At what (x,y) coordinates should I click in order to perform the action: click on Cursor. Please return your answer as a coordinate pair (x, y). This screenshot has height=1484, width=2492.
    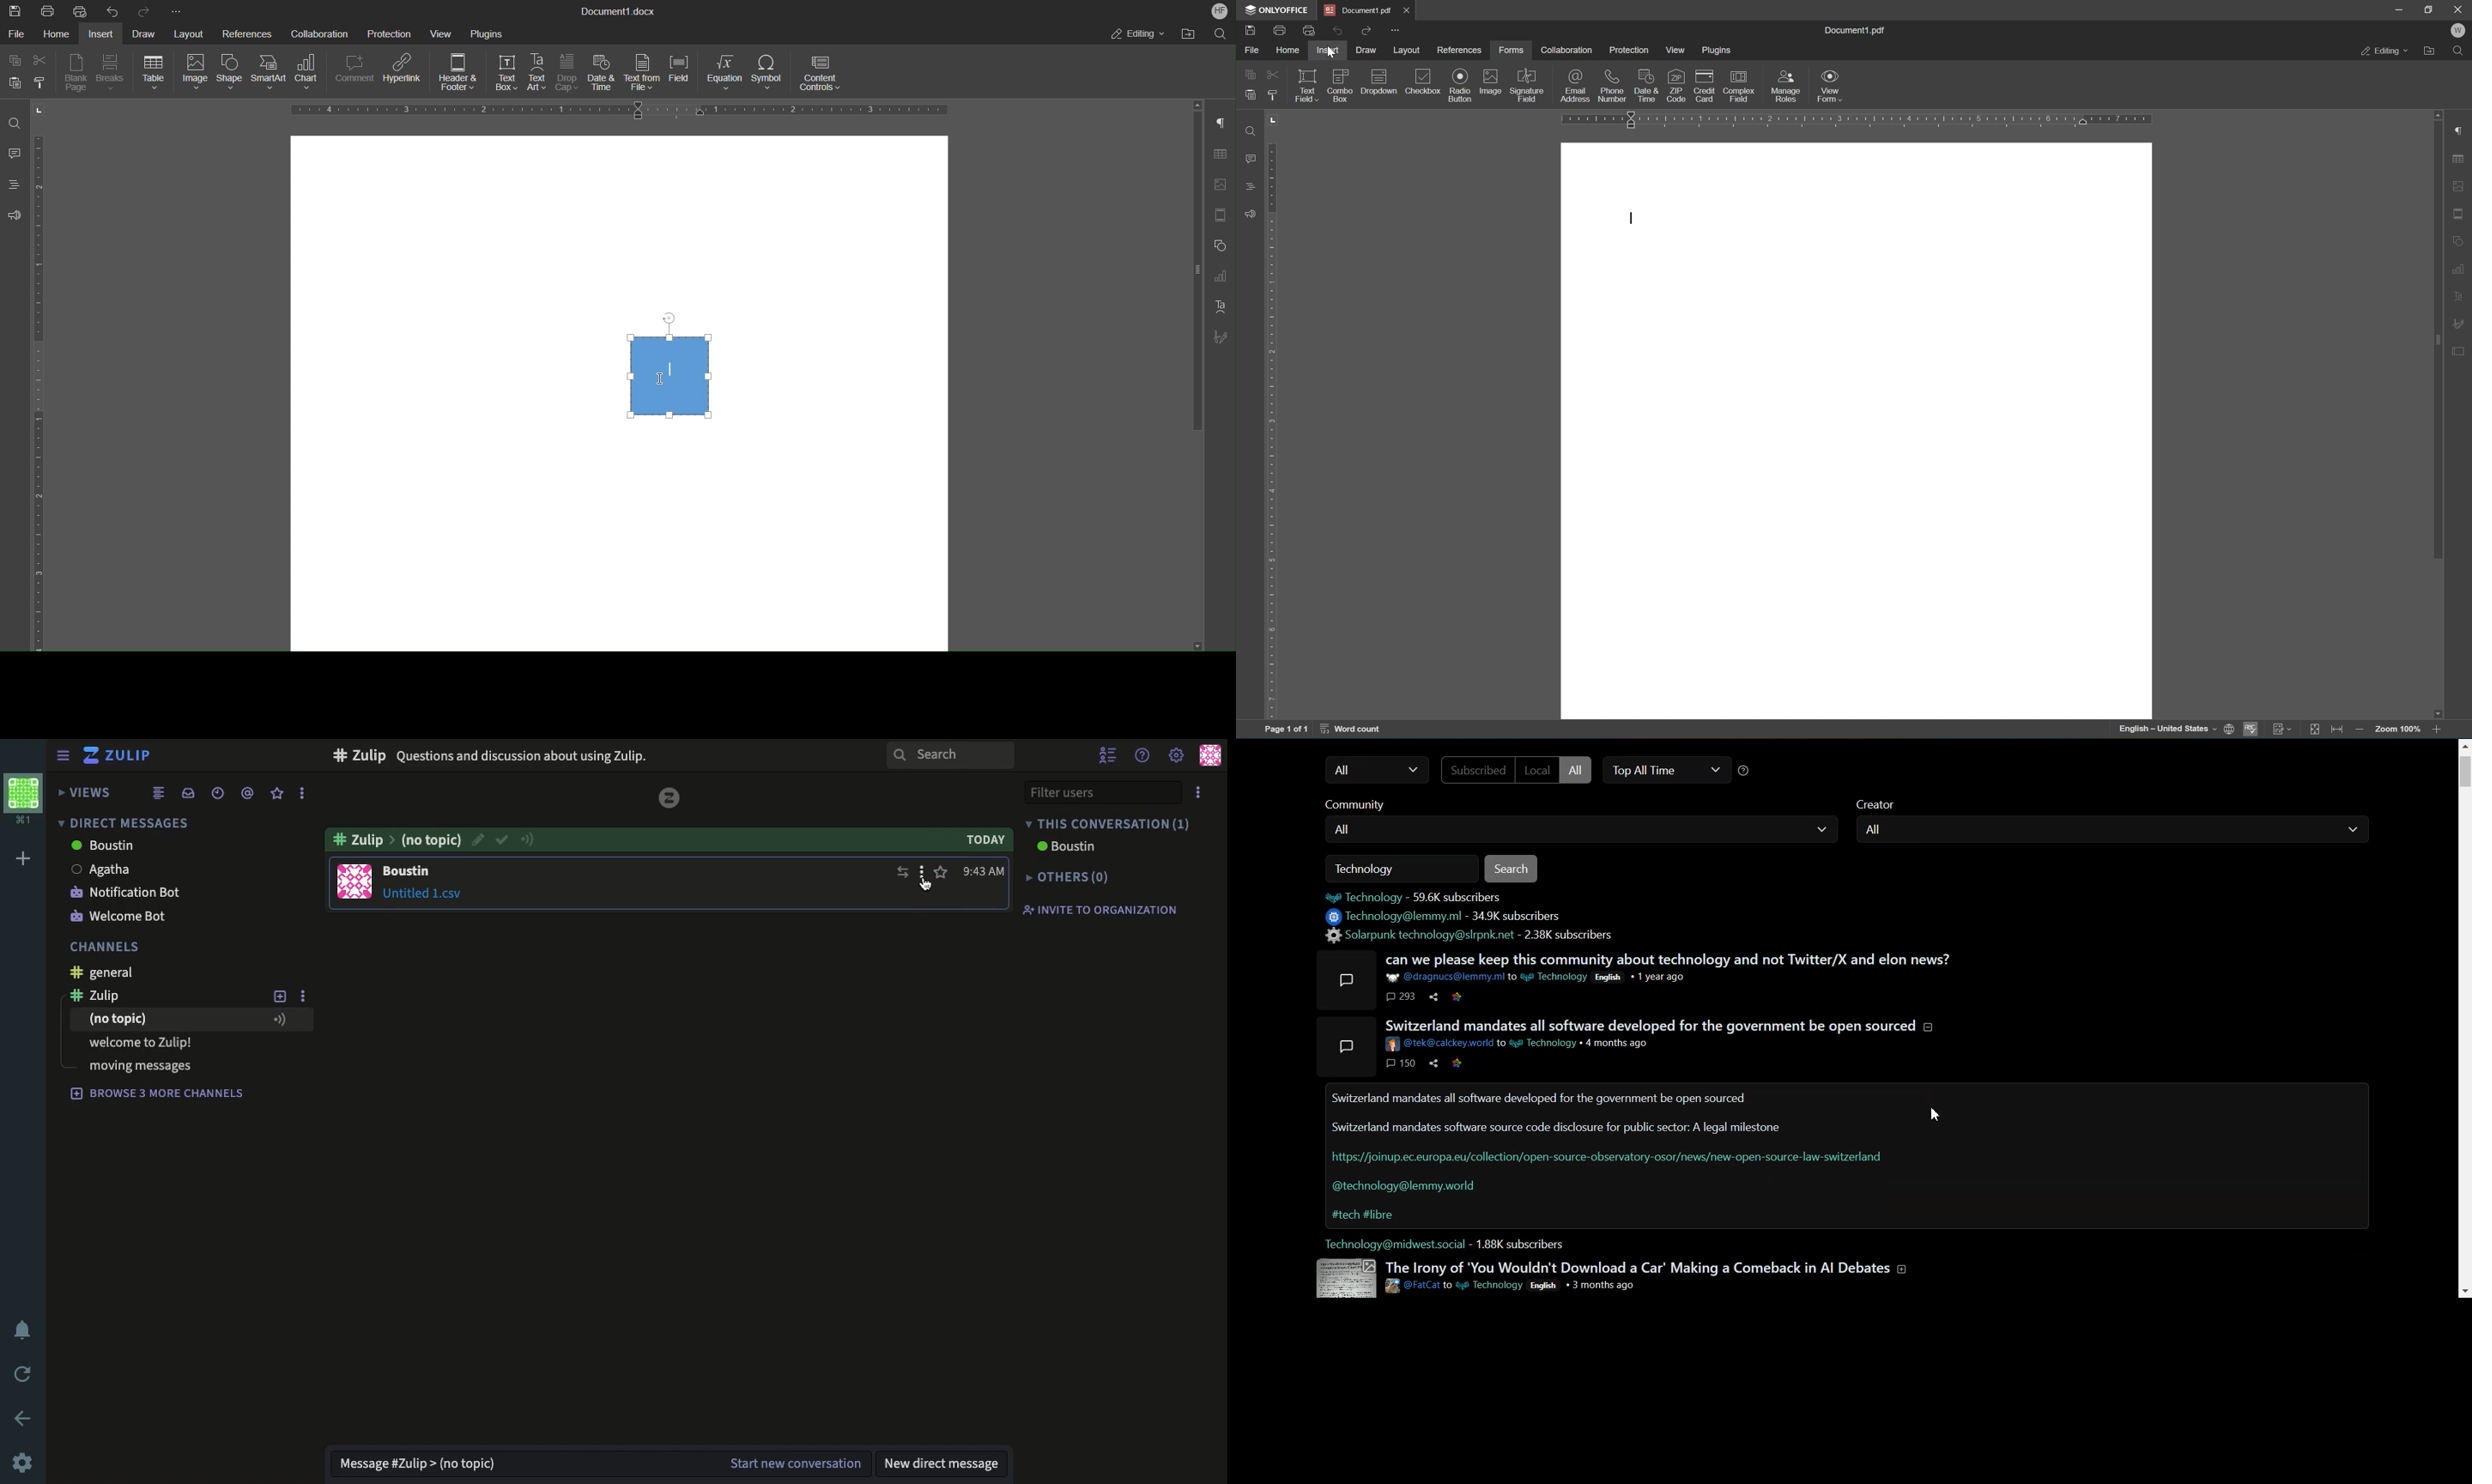
    Looking at the image, I should click on (1333, 55).